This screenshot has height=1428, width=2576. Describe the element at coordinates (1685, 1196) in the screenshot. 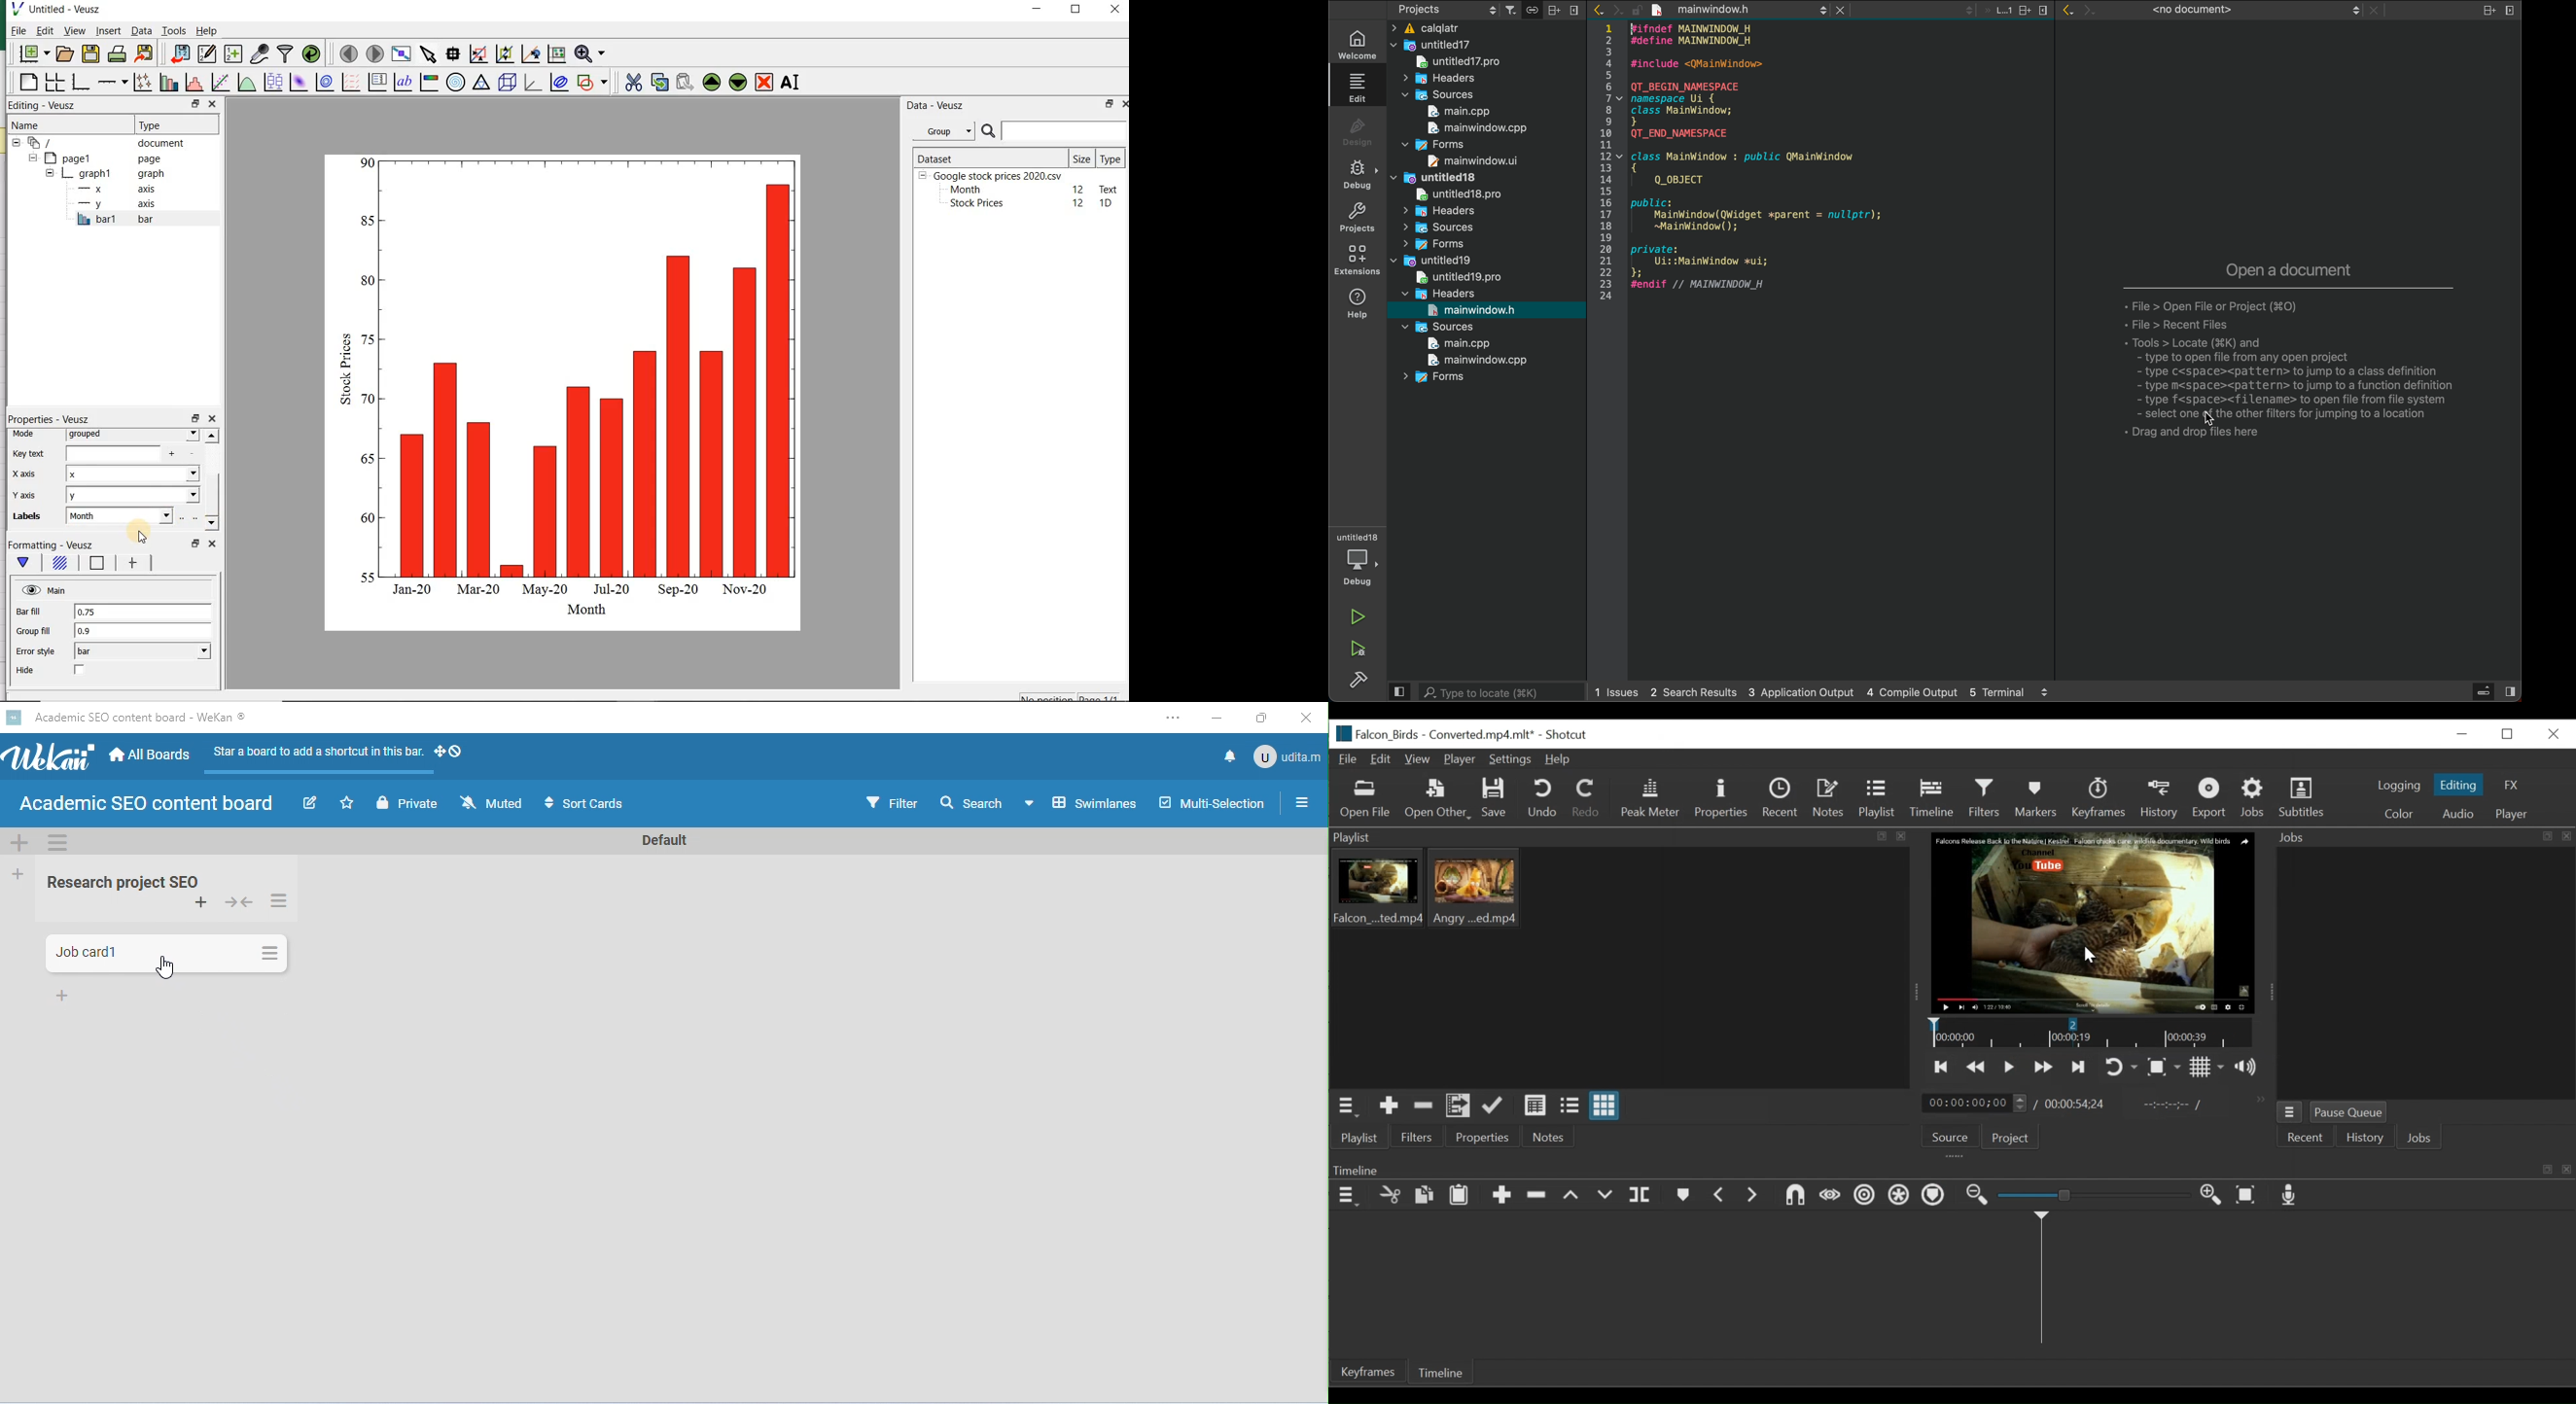

I see `Markers` at that location.